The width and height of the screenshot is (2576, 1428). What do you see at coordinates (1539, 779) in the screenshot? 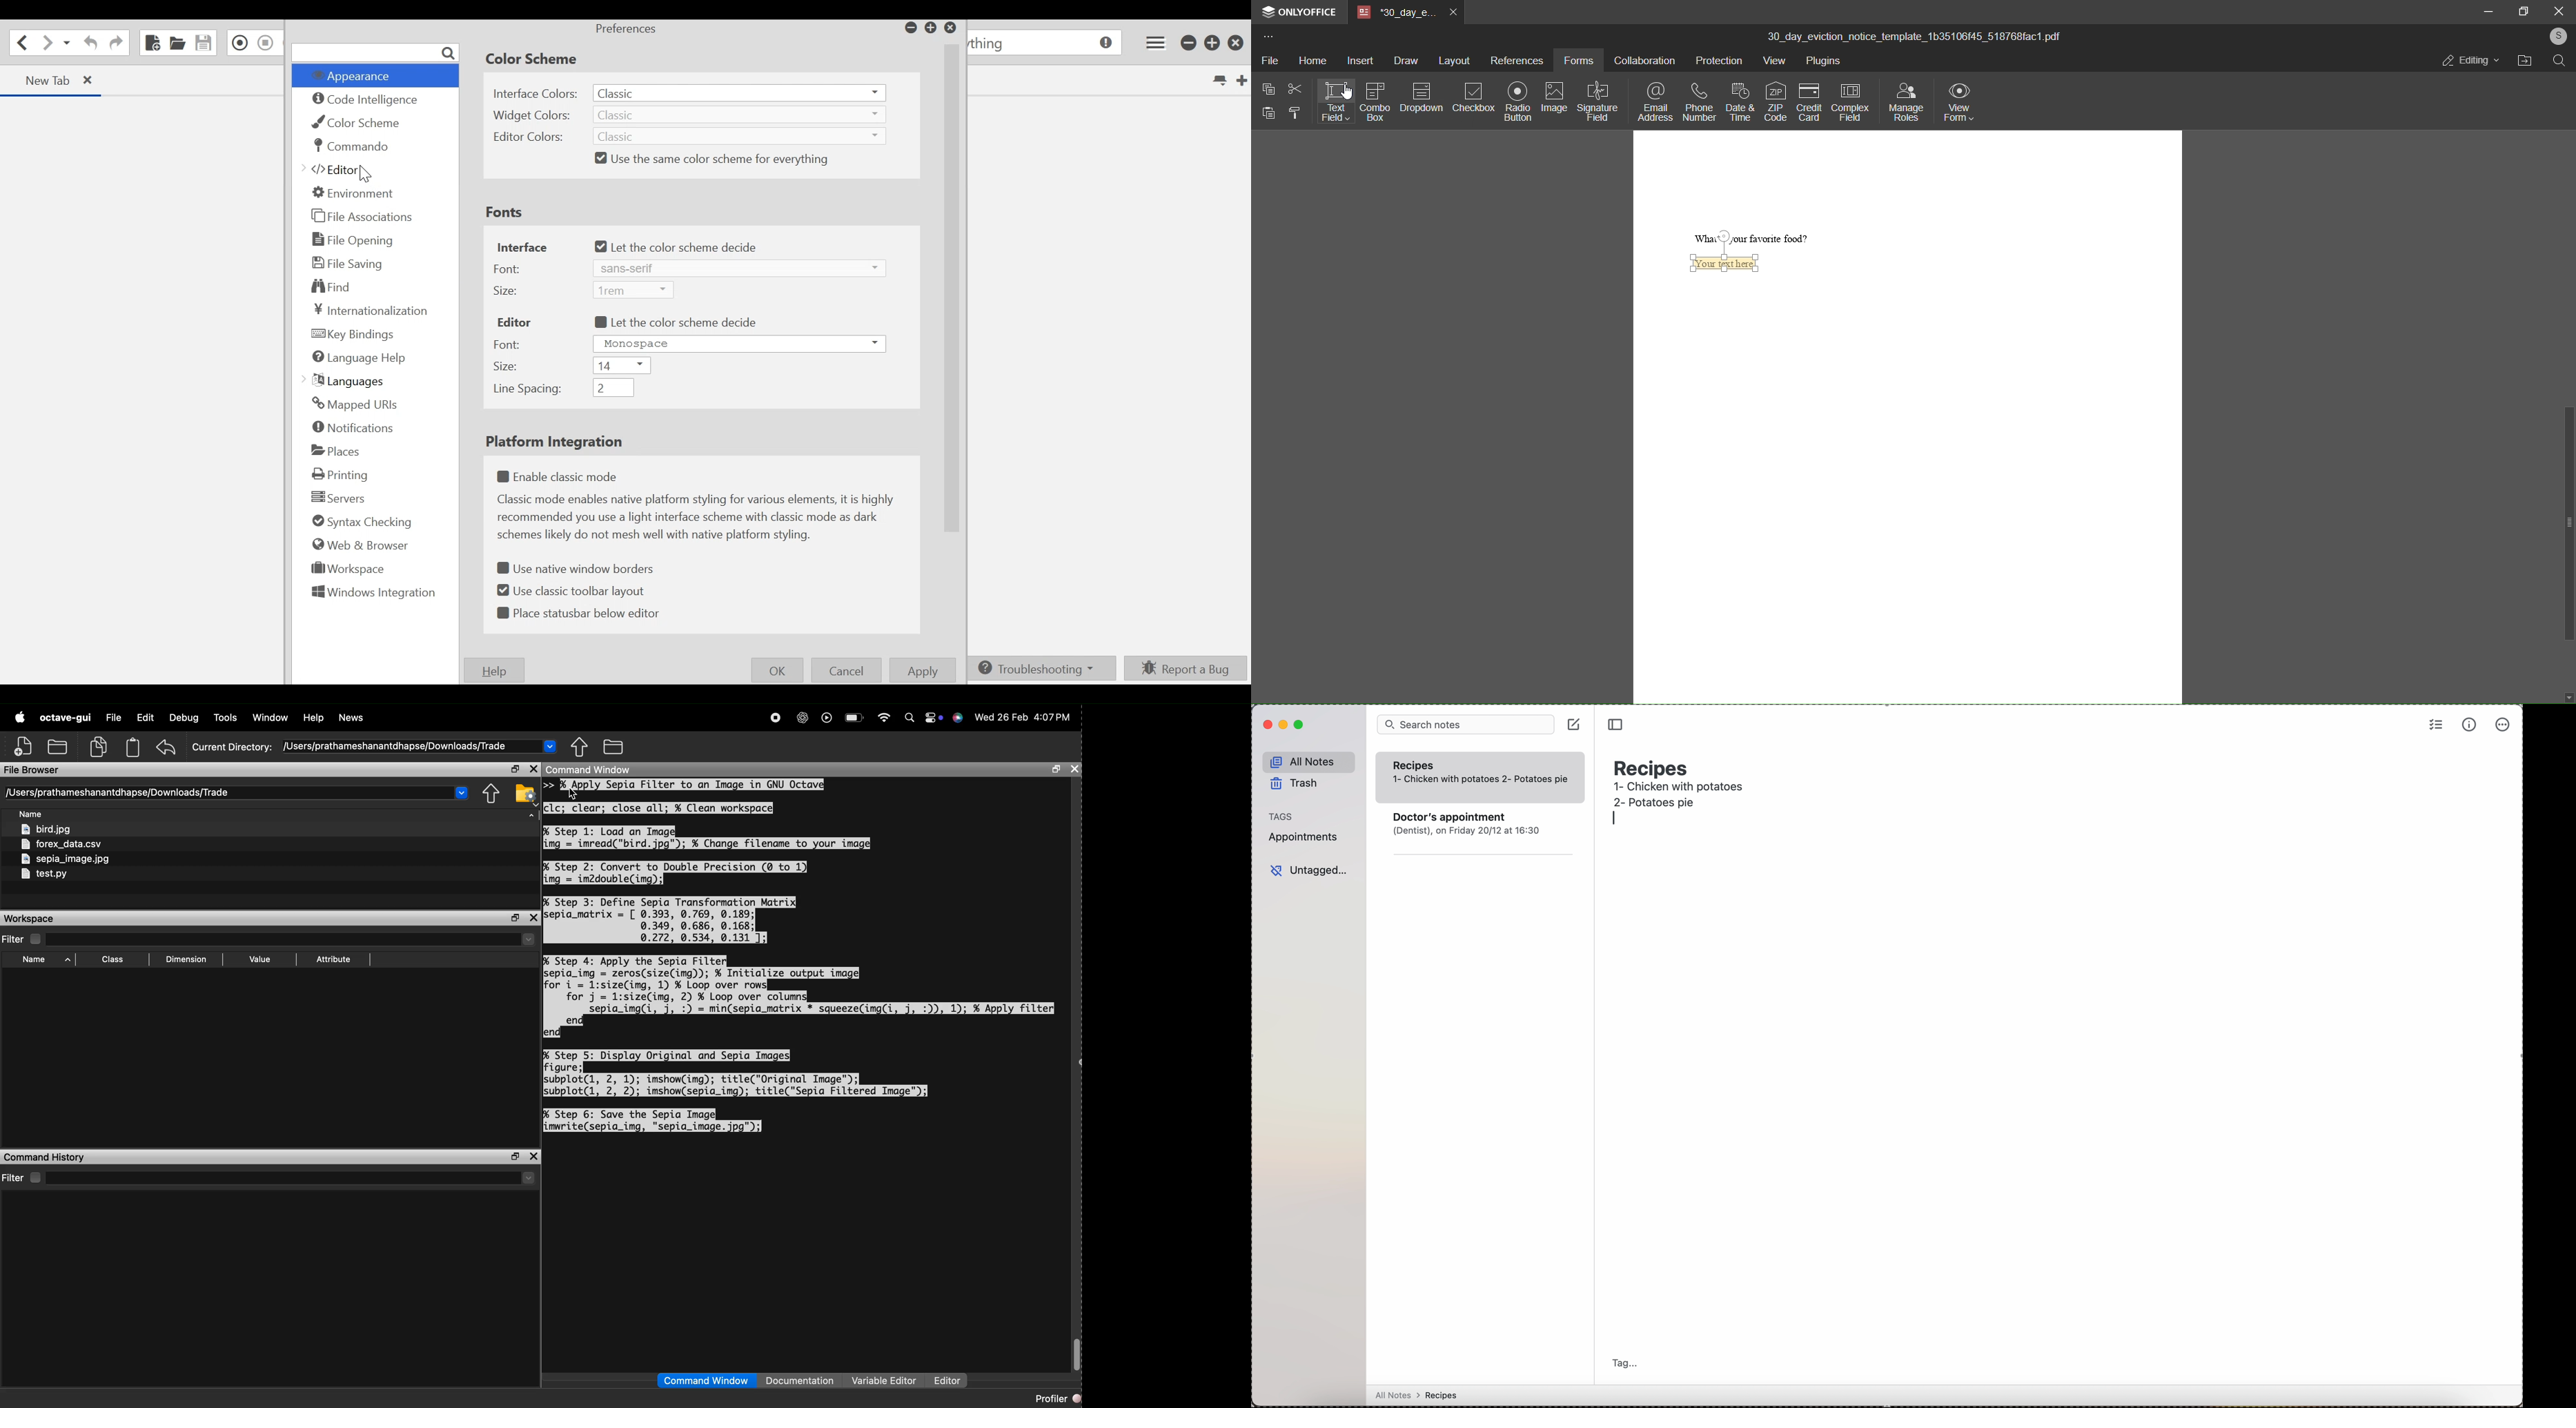
I see `recipe` at bounding box center [1539, 779].